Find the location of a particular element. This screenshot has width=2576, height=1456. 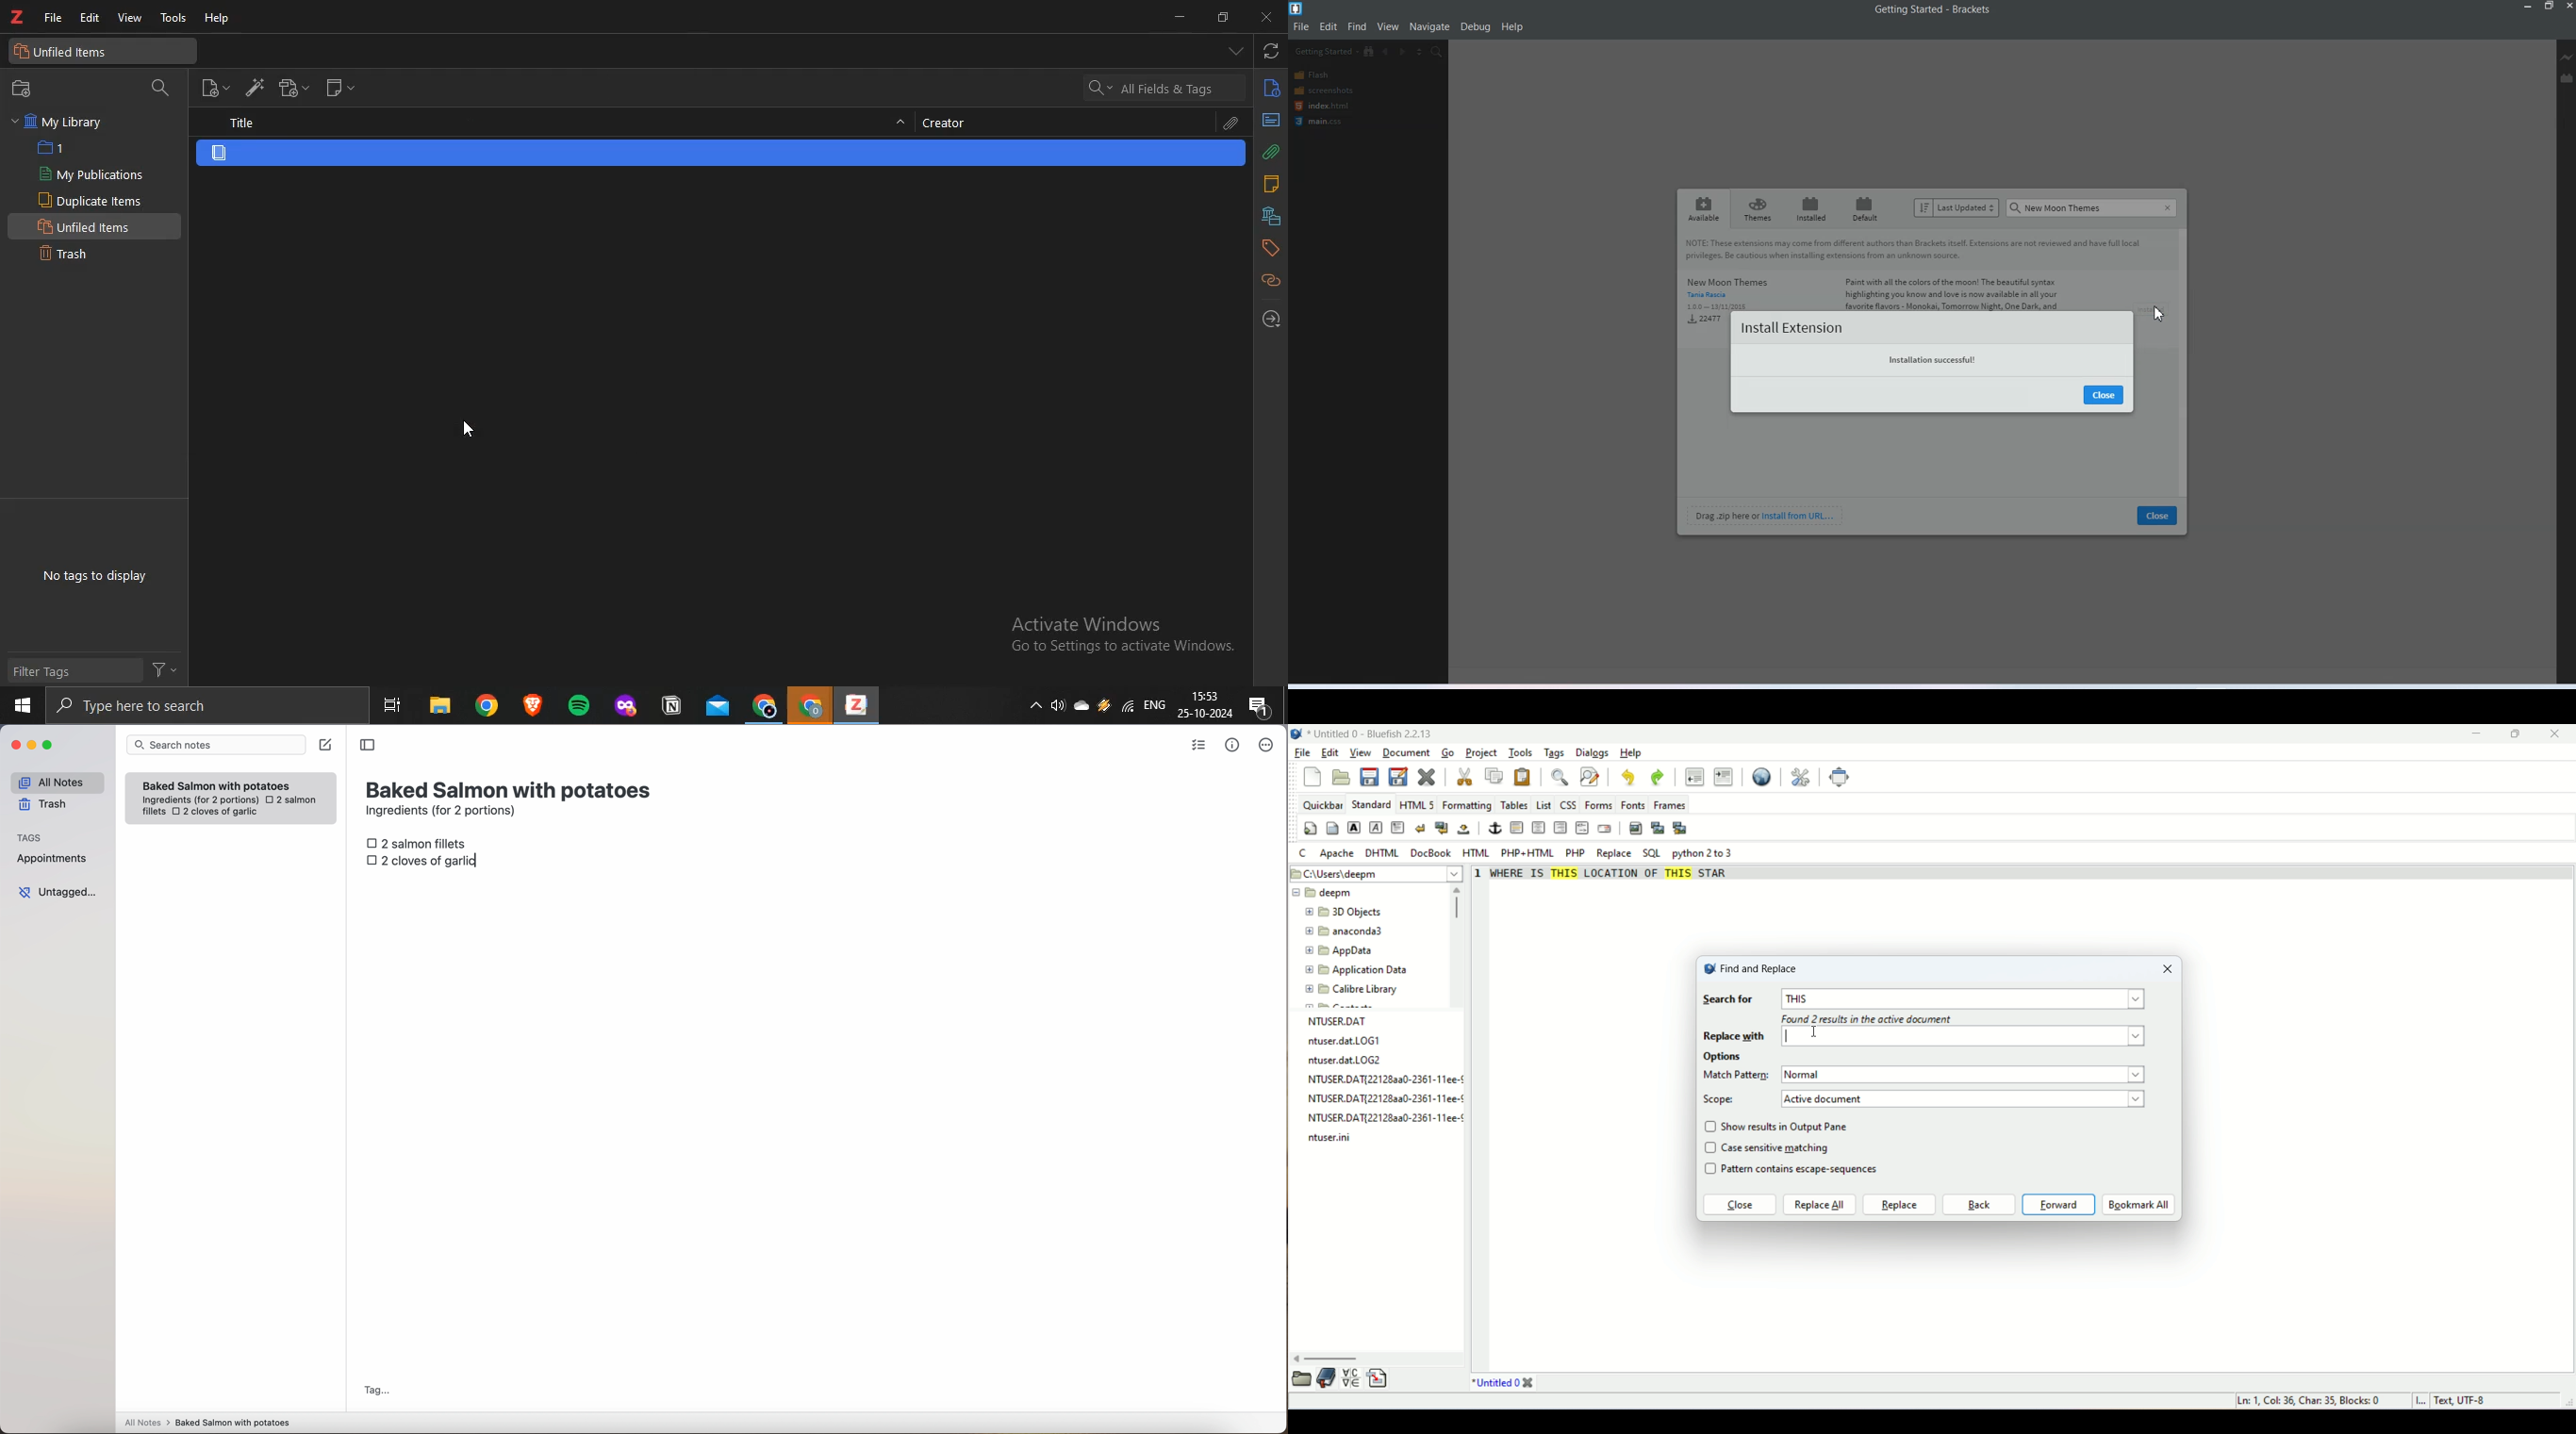

indent is located at coordinates (1723, 776).